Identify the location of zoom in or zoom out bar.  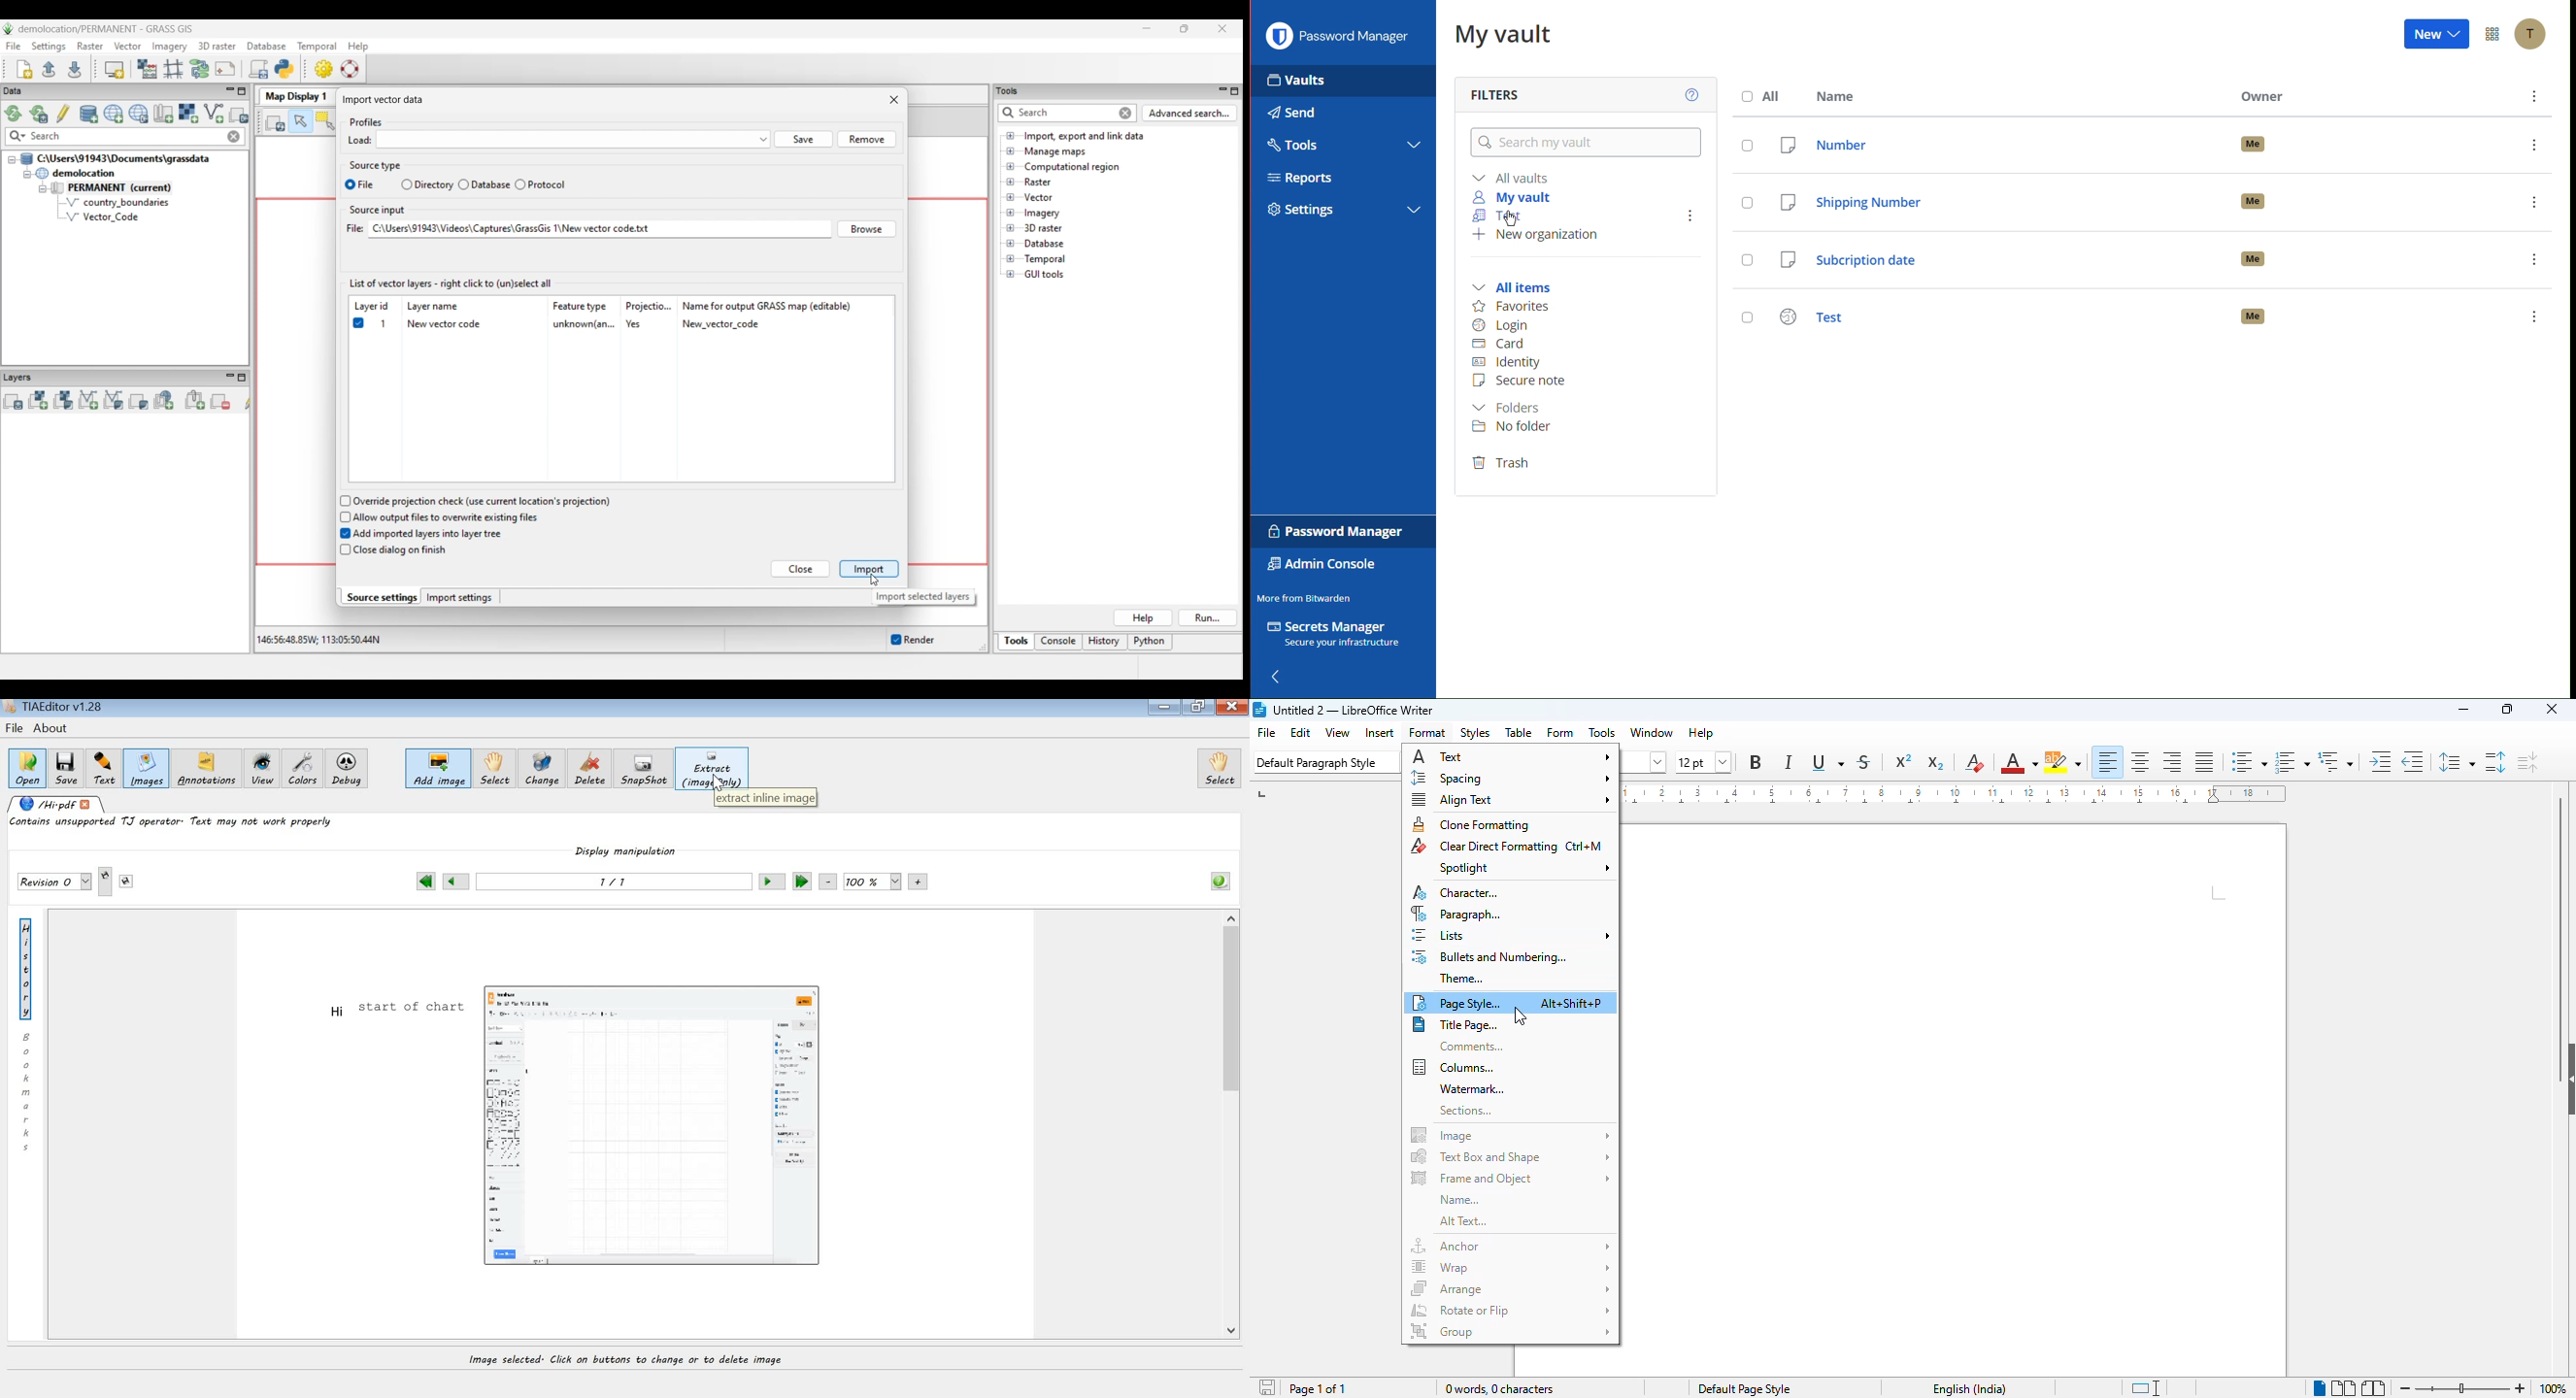
(2461, 1389).